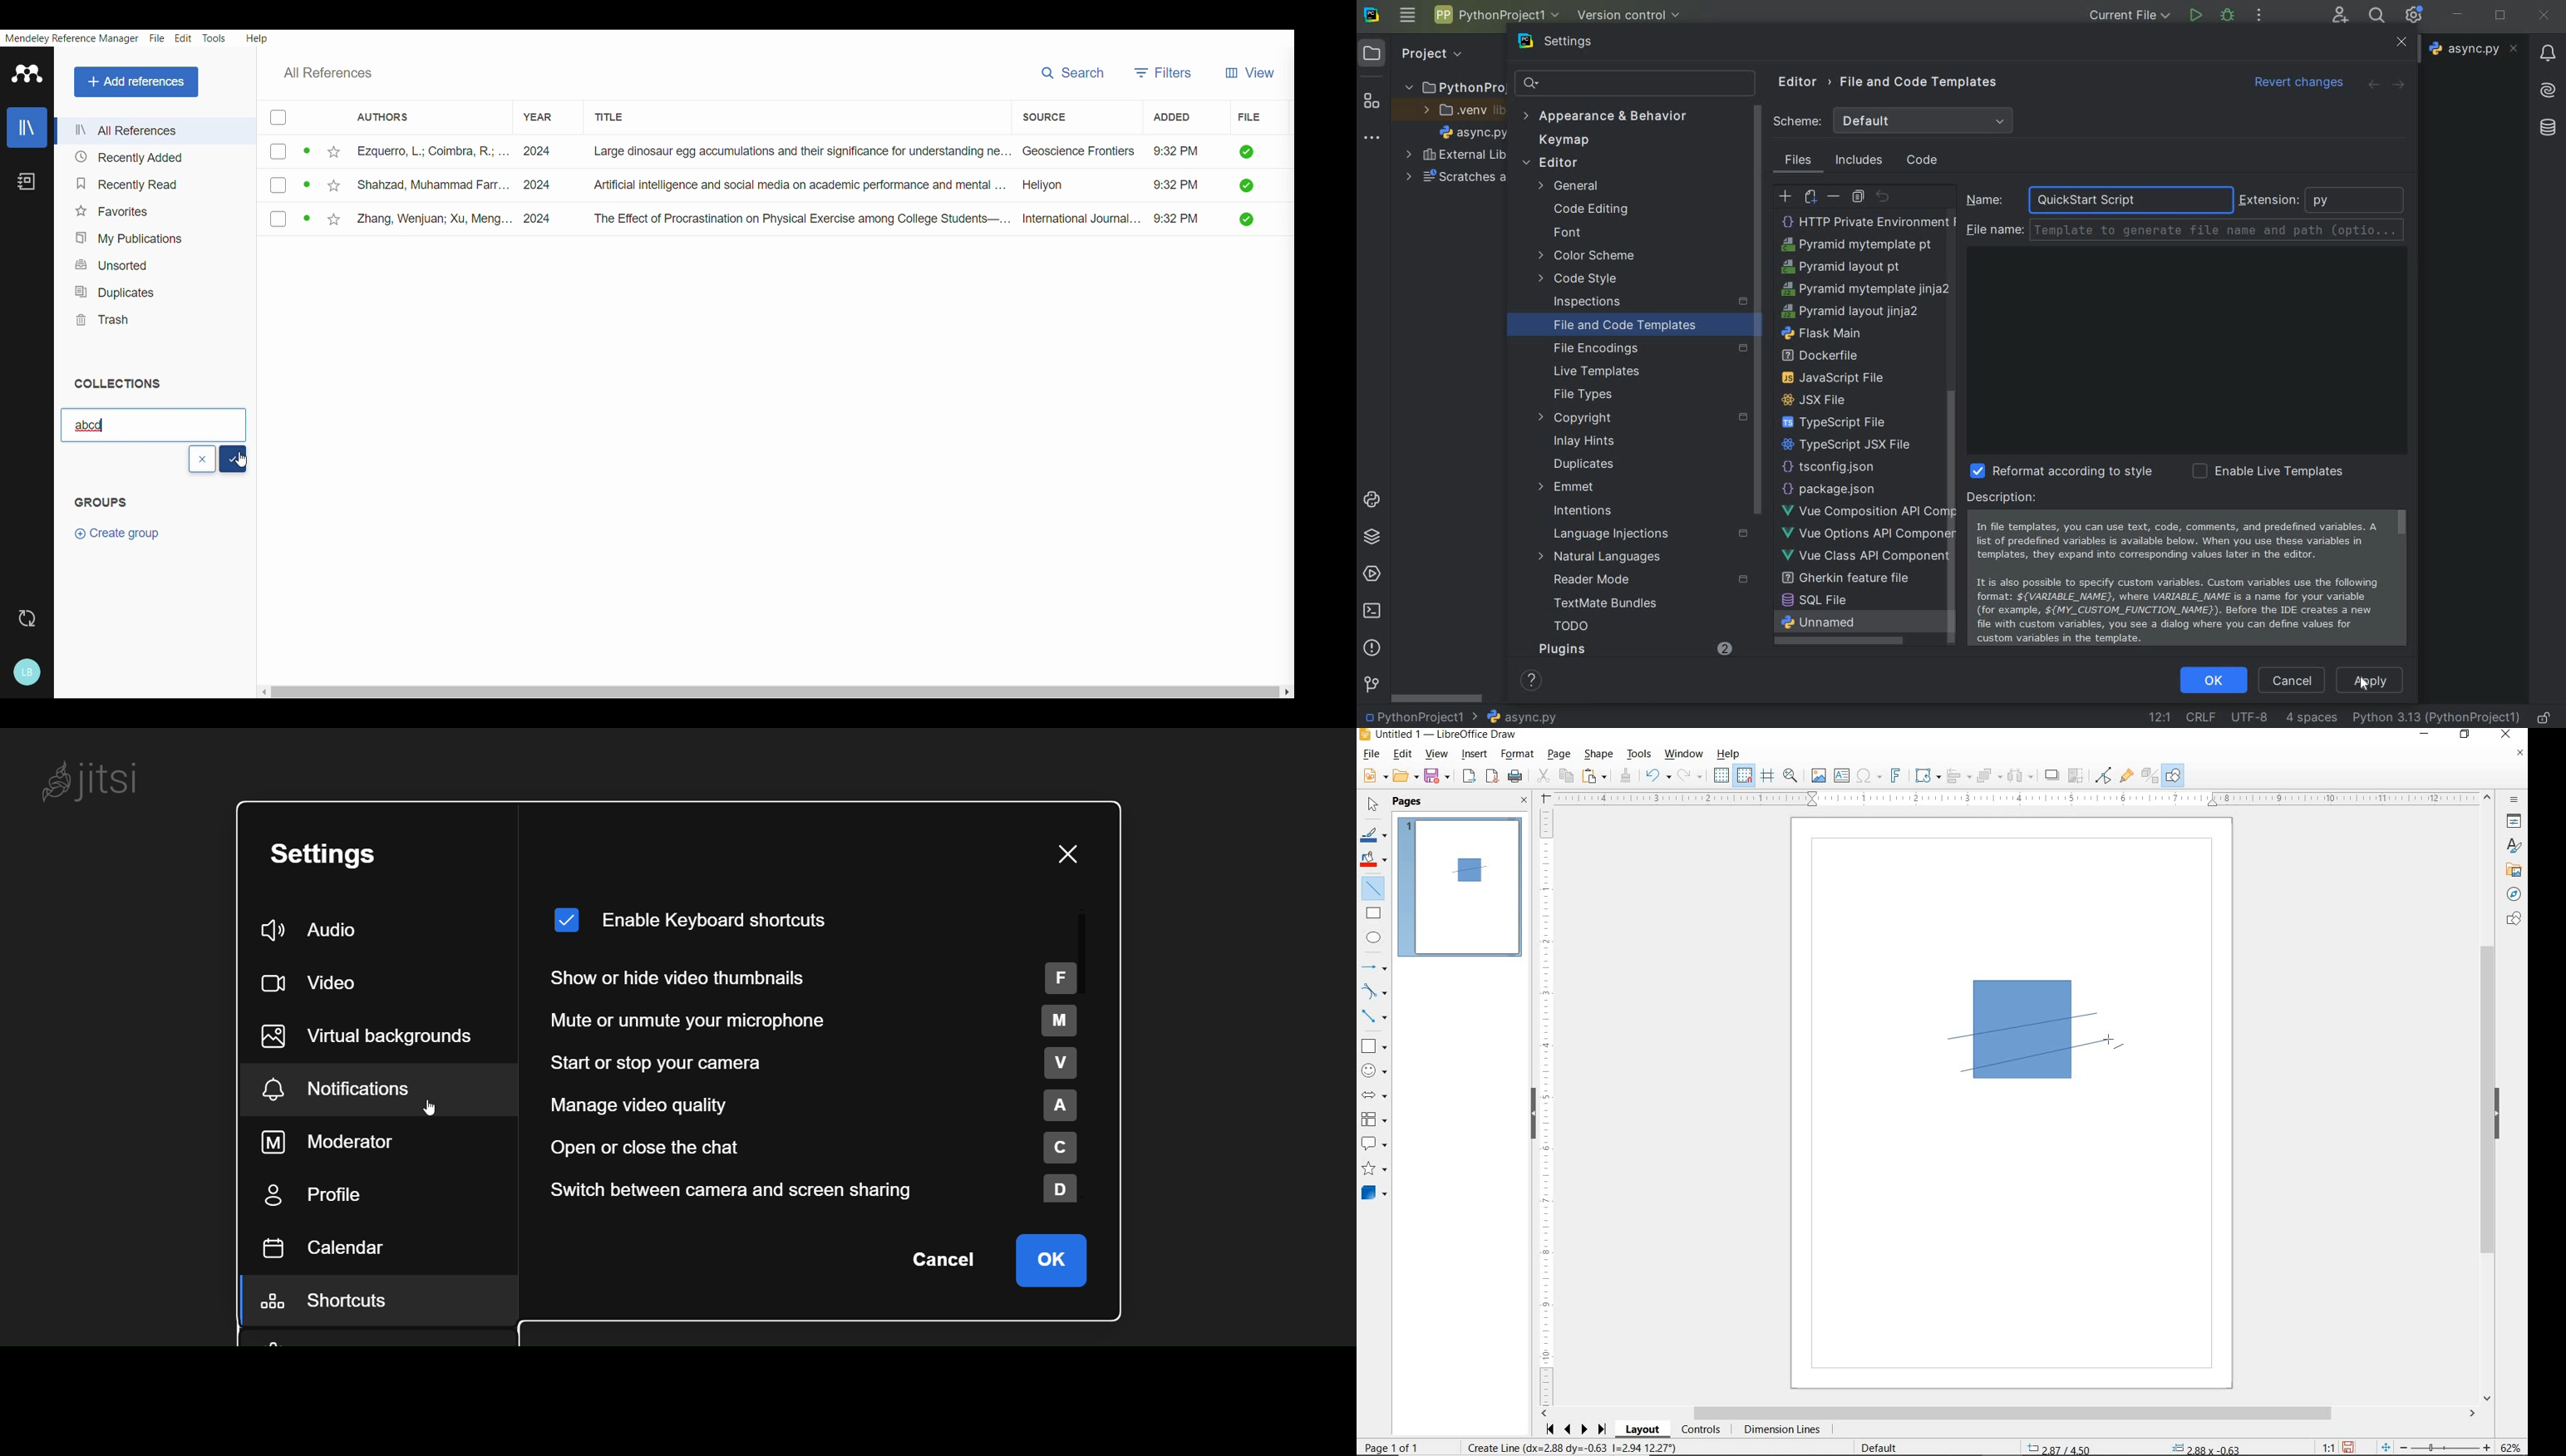 The height and width of the screenshot is (1456, 2576). Describe the element at coordinates (1867, 509) in the screenshot. I see `http public environment` at that location.